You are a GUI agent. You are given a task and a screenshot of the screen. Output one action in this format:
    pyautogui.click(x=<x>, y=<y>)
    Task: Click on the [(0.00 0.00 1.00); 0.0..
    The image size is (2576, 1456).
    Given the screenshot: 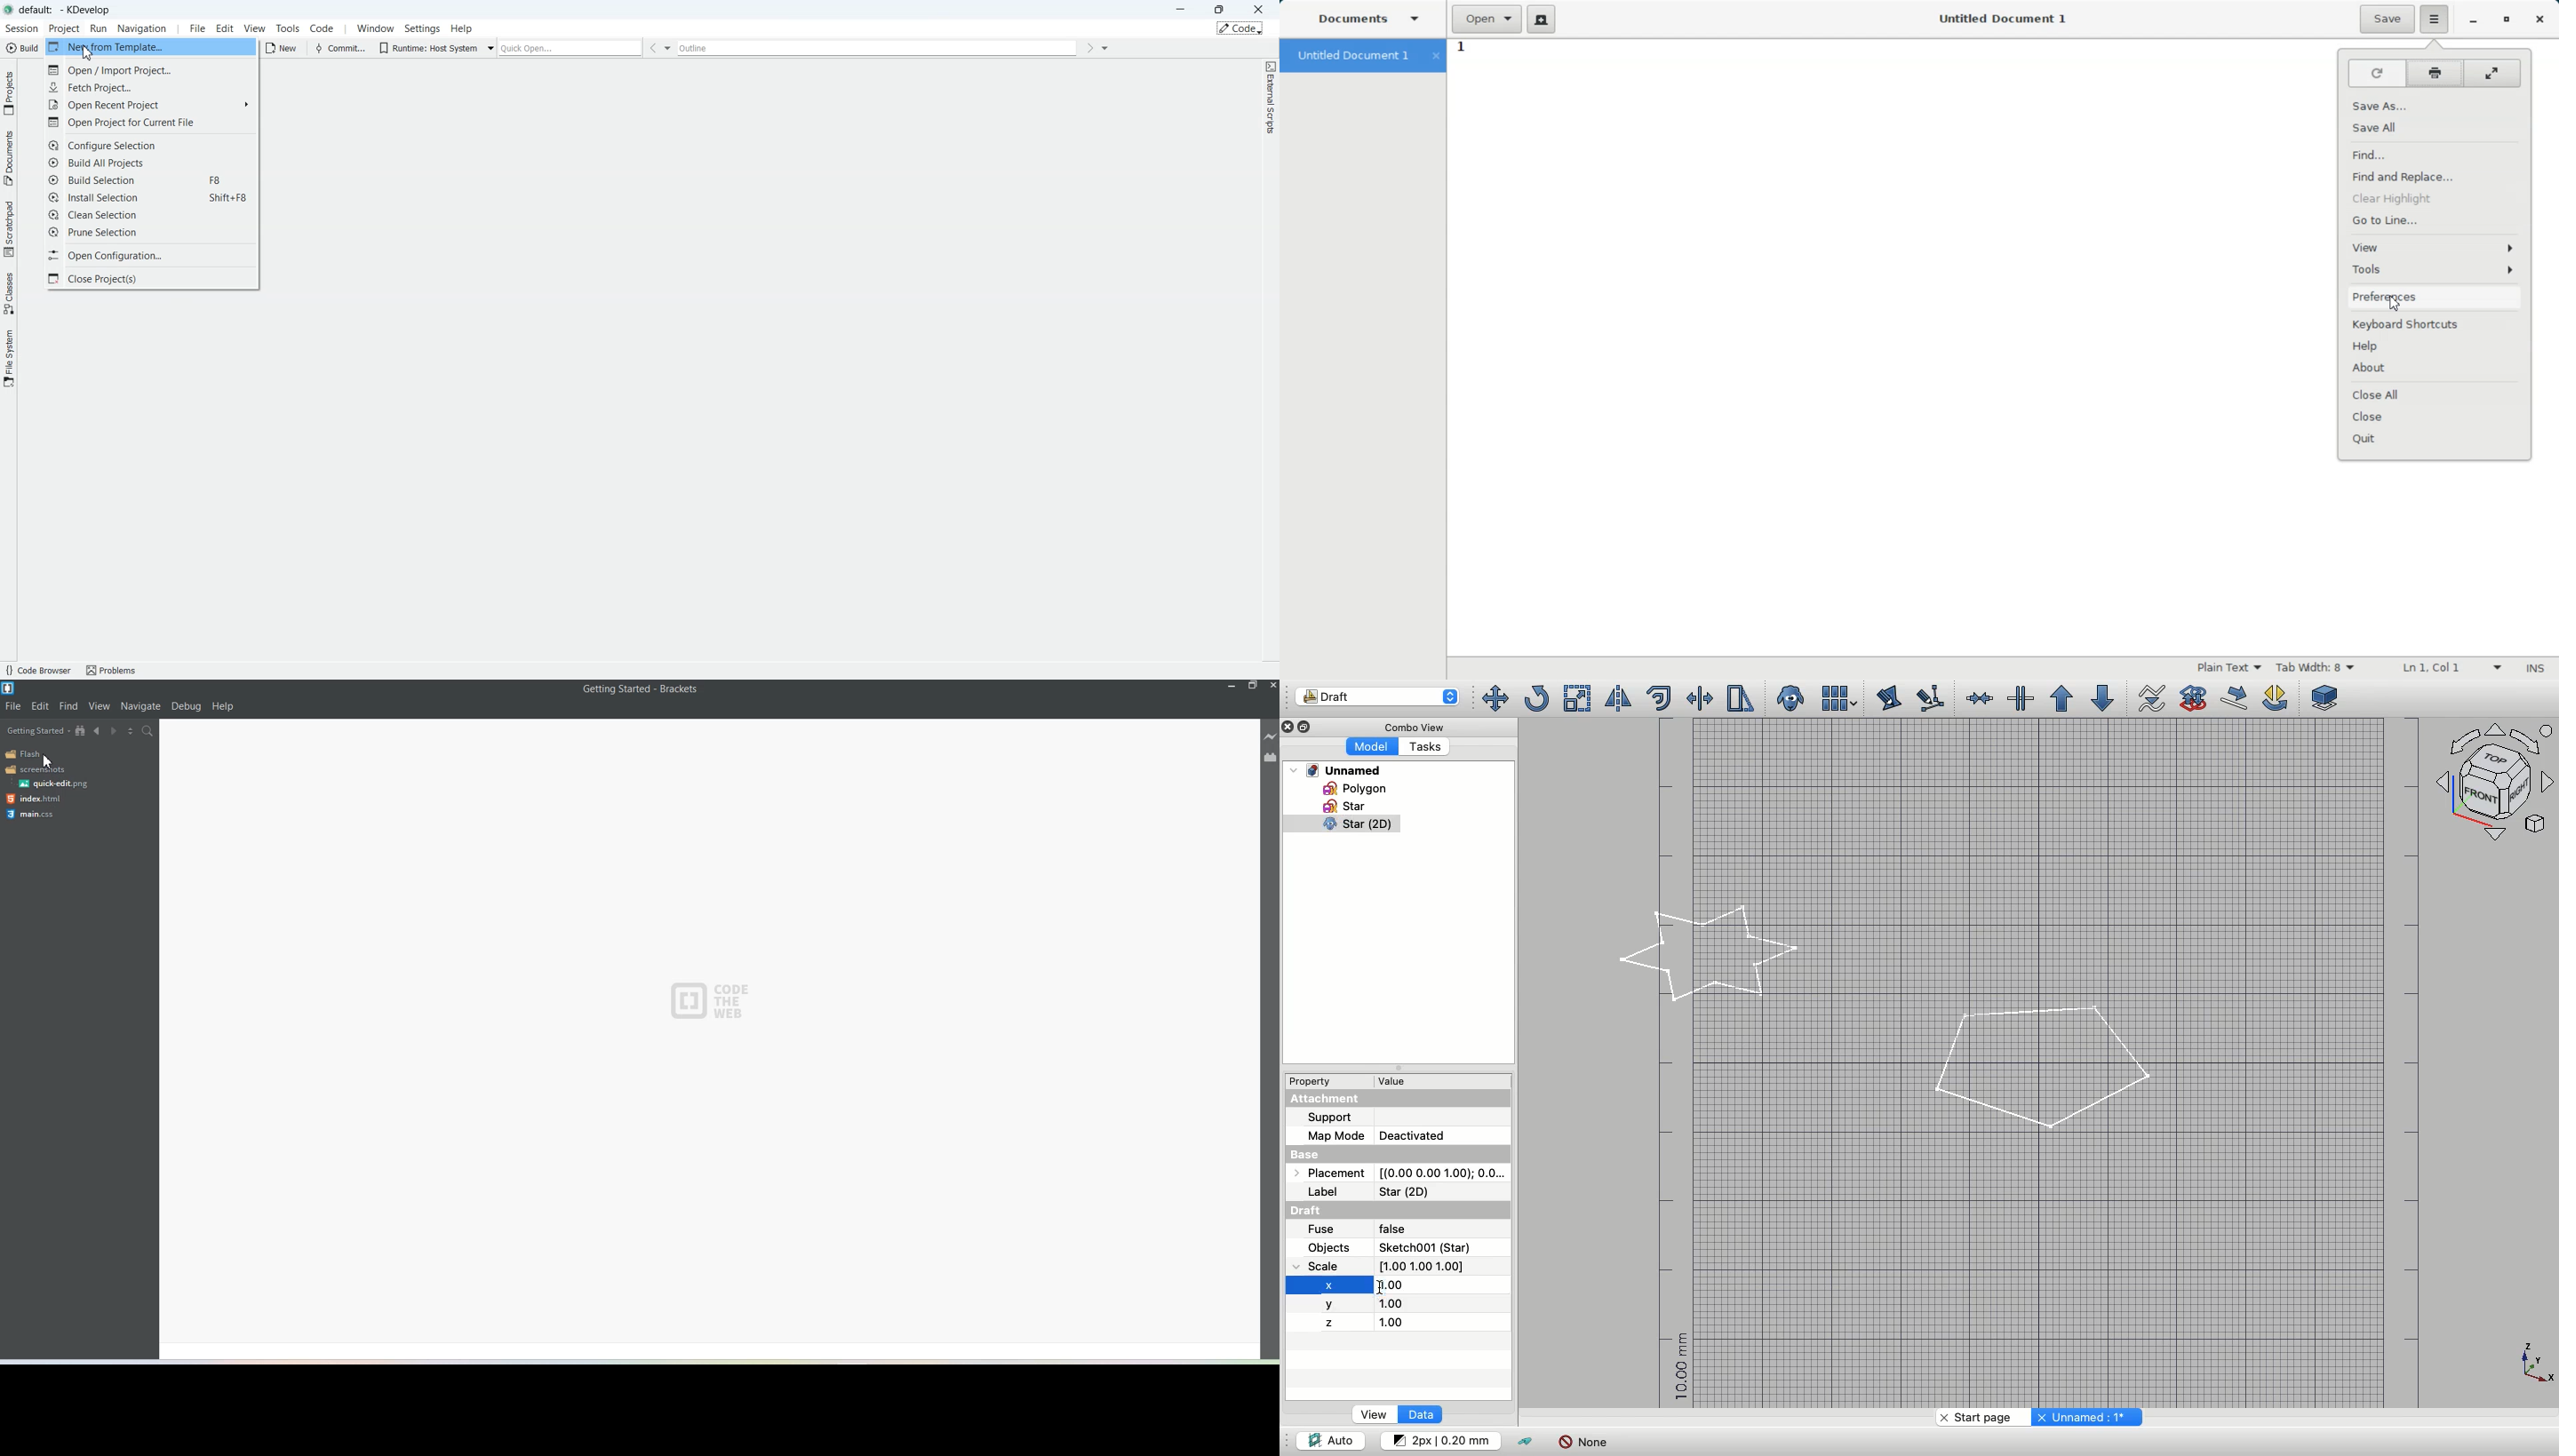 What is the action you would take?
    pyautogui.click(x=1441, y=1174)
    